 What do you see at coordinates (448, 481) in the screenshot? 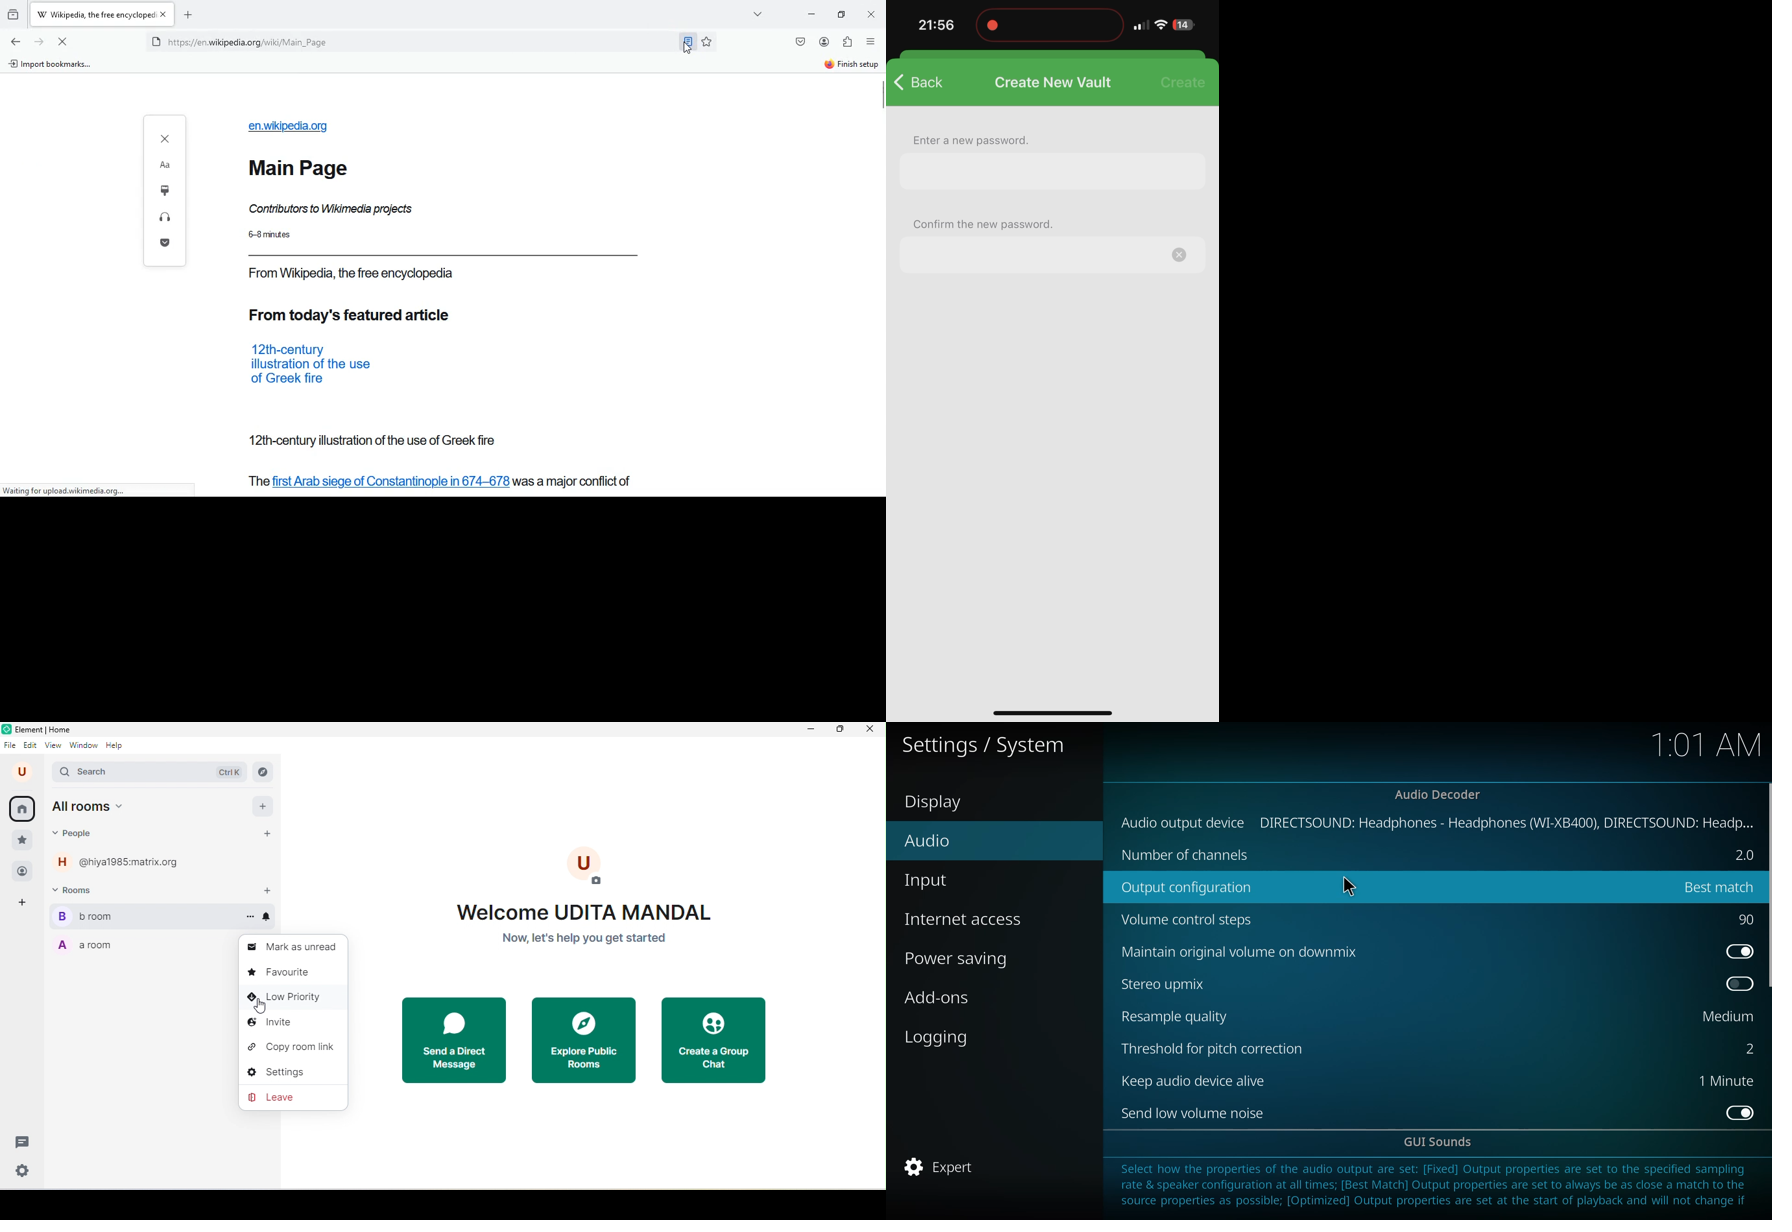
I see `from today featured action` at bounding box center [448, 481].